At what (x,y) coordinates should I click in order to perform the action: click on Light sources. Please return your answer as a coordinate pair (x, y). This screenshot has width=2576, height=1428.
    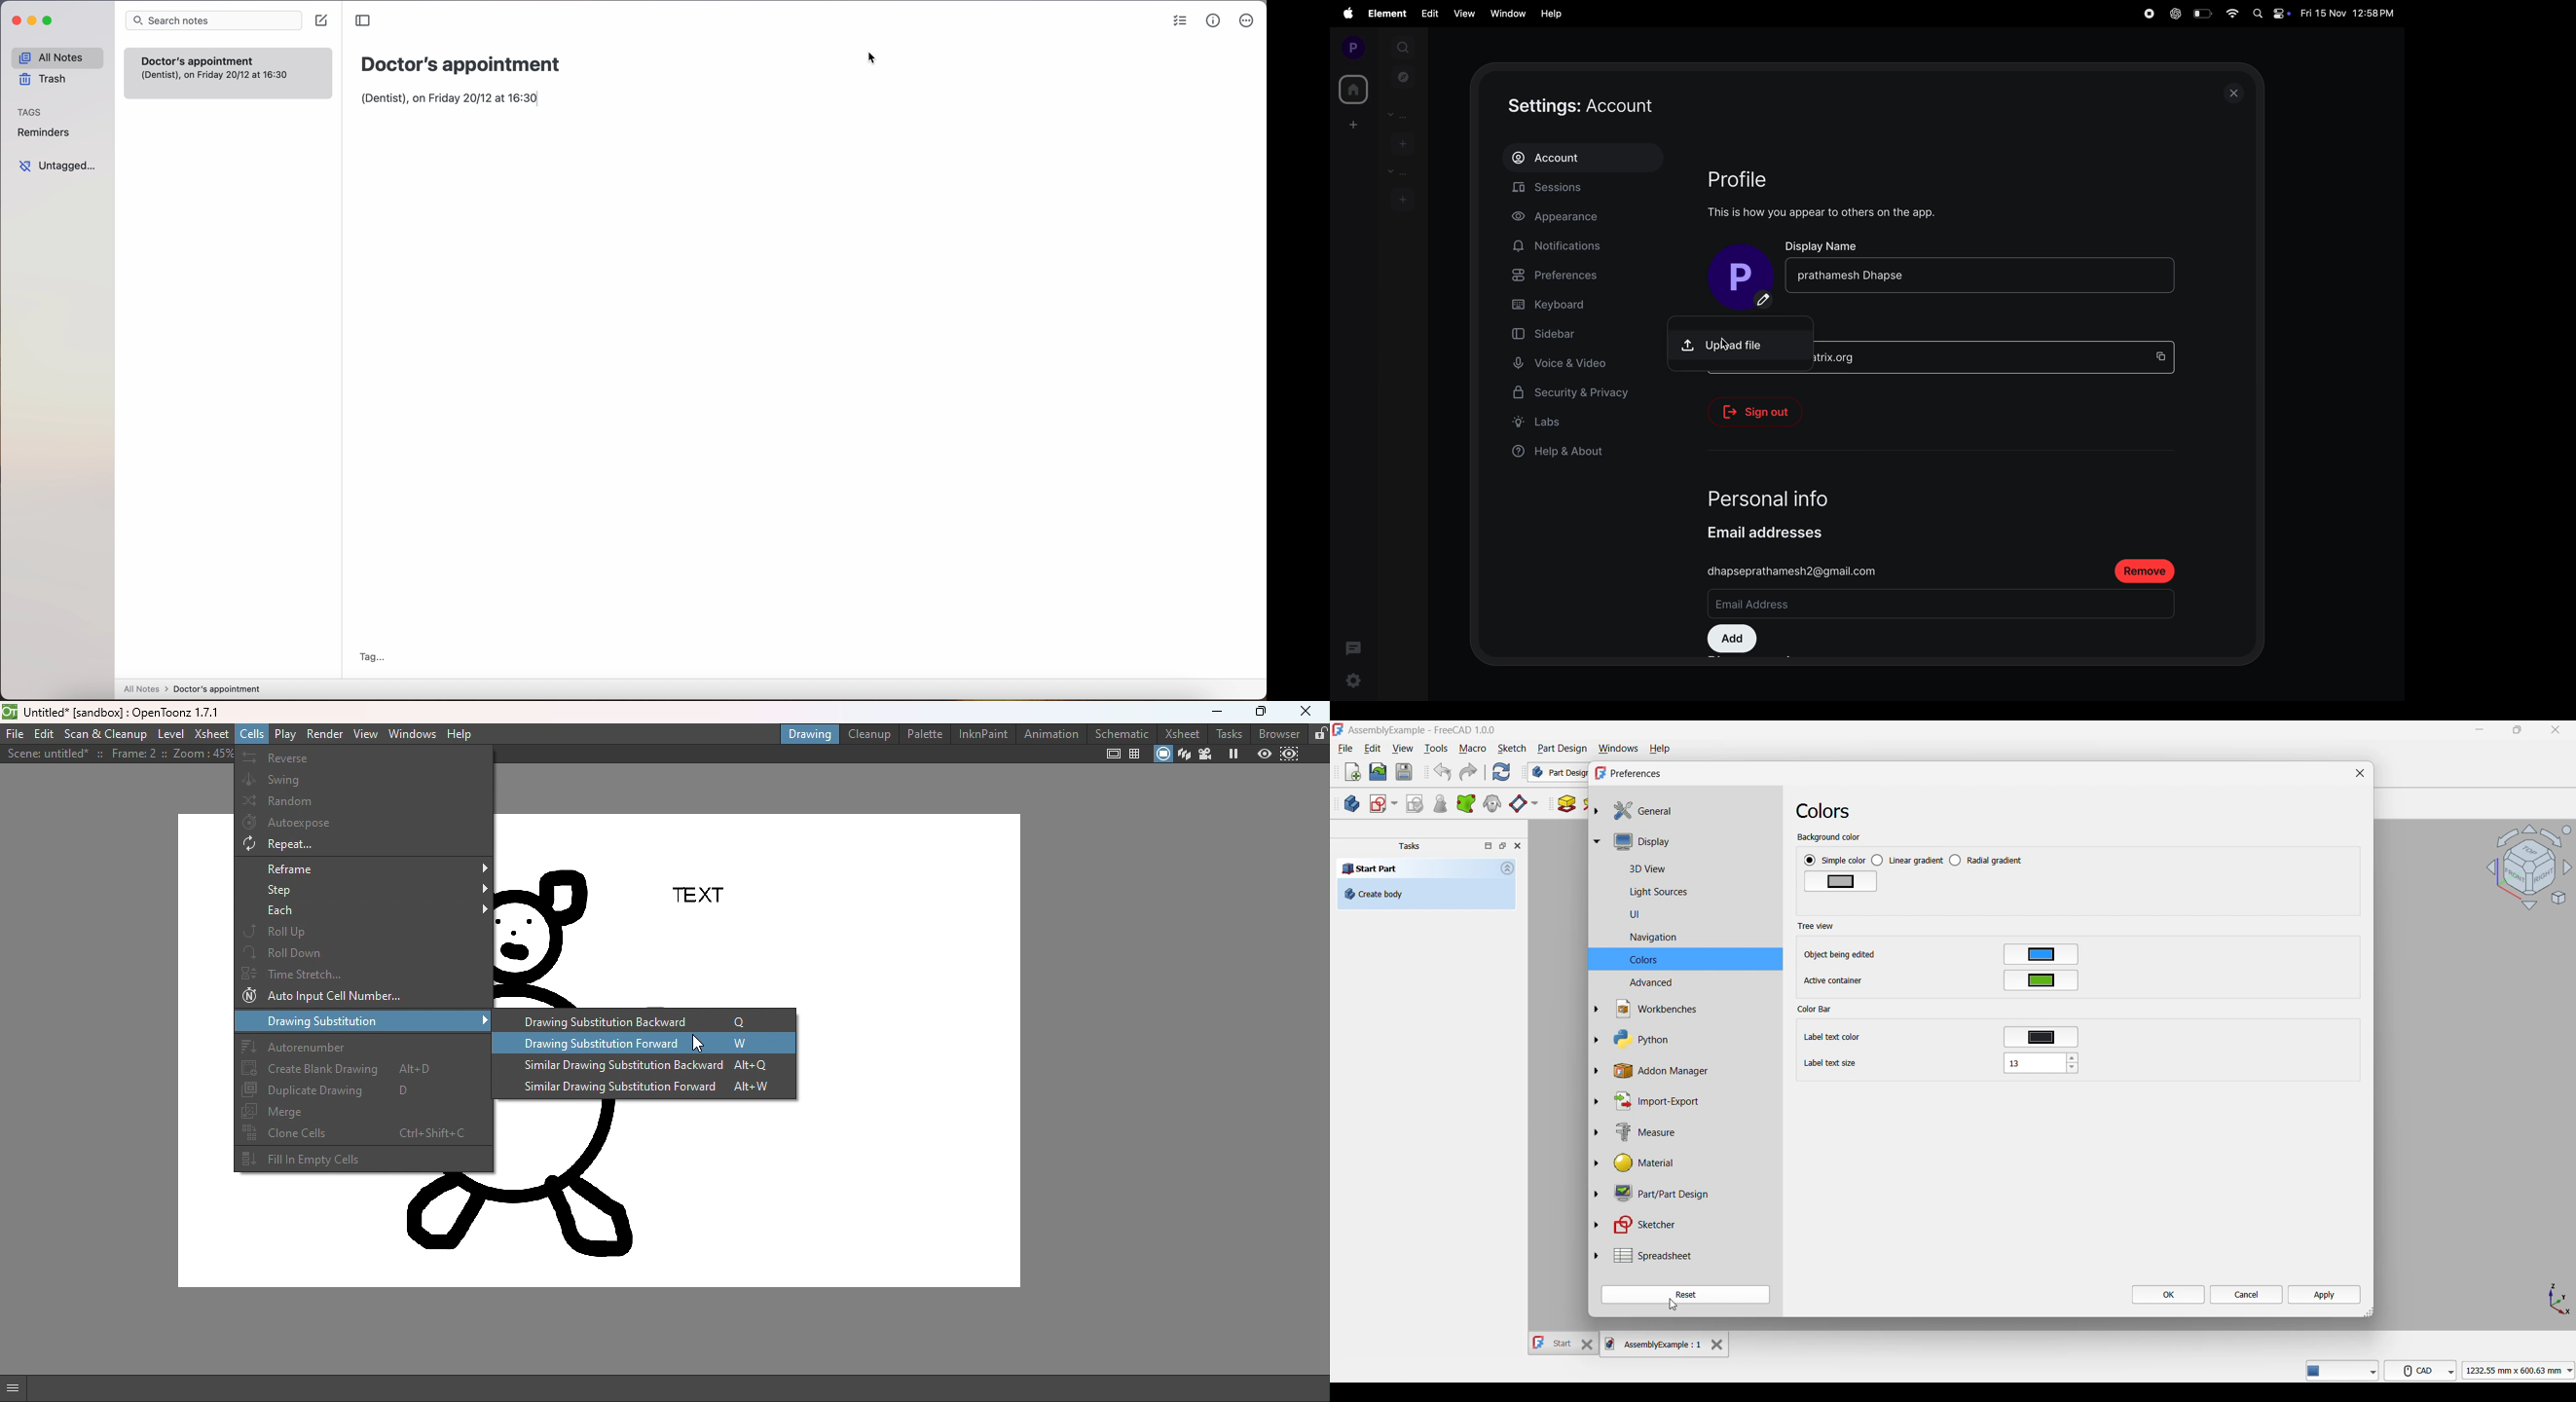
    Looking at the image, I should click on (1643, 891).